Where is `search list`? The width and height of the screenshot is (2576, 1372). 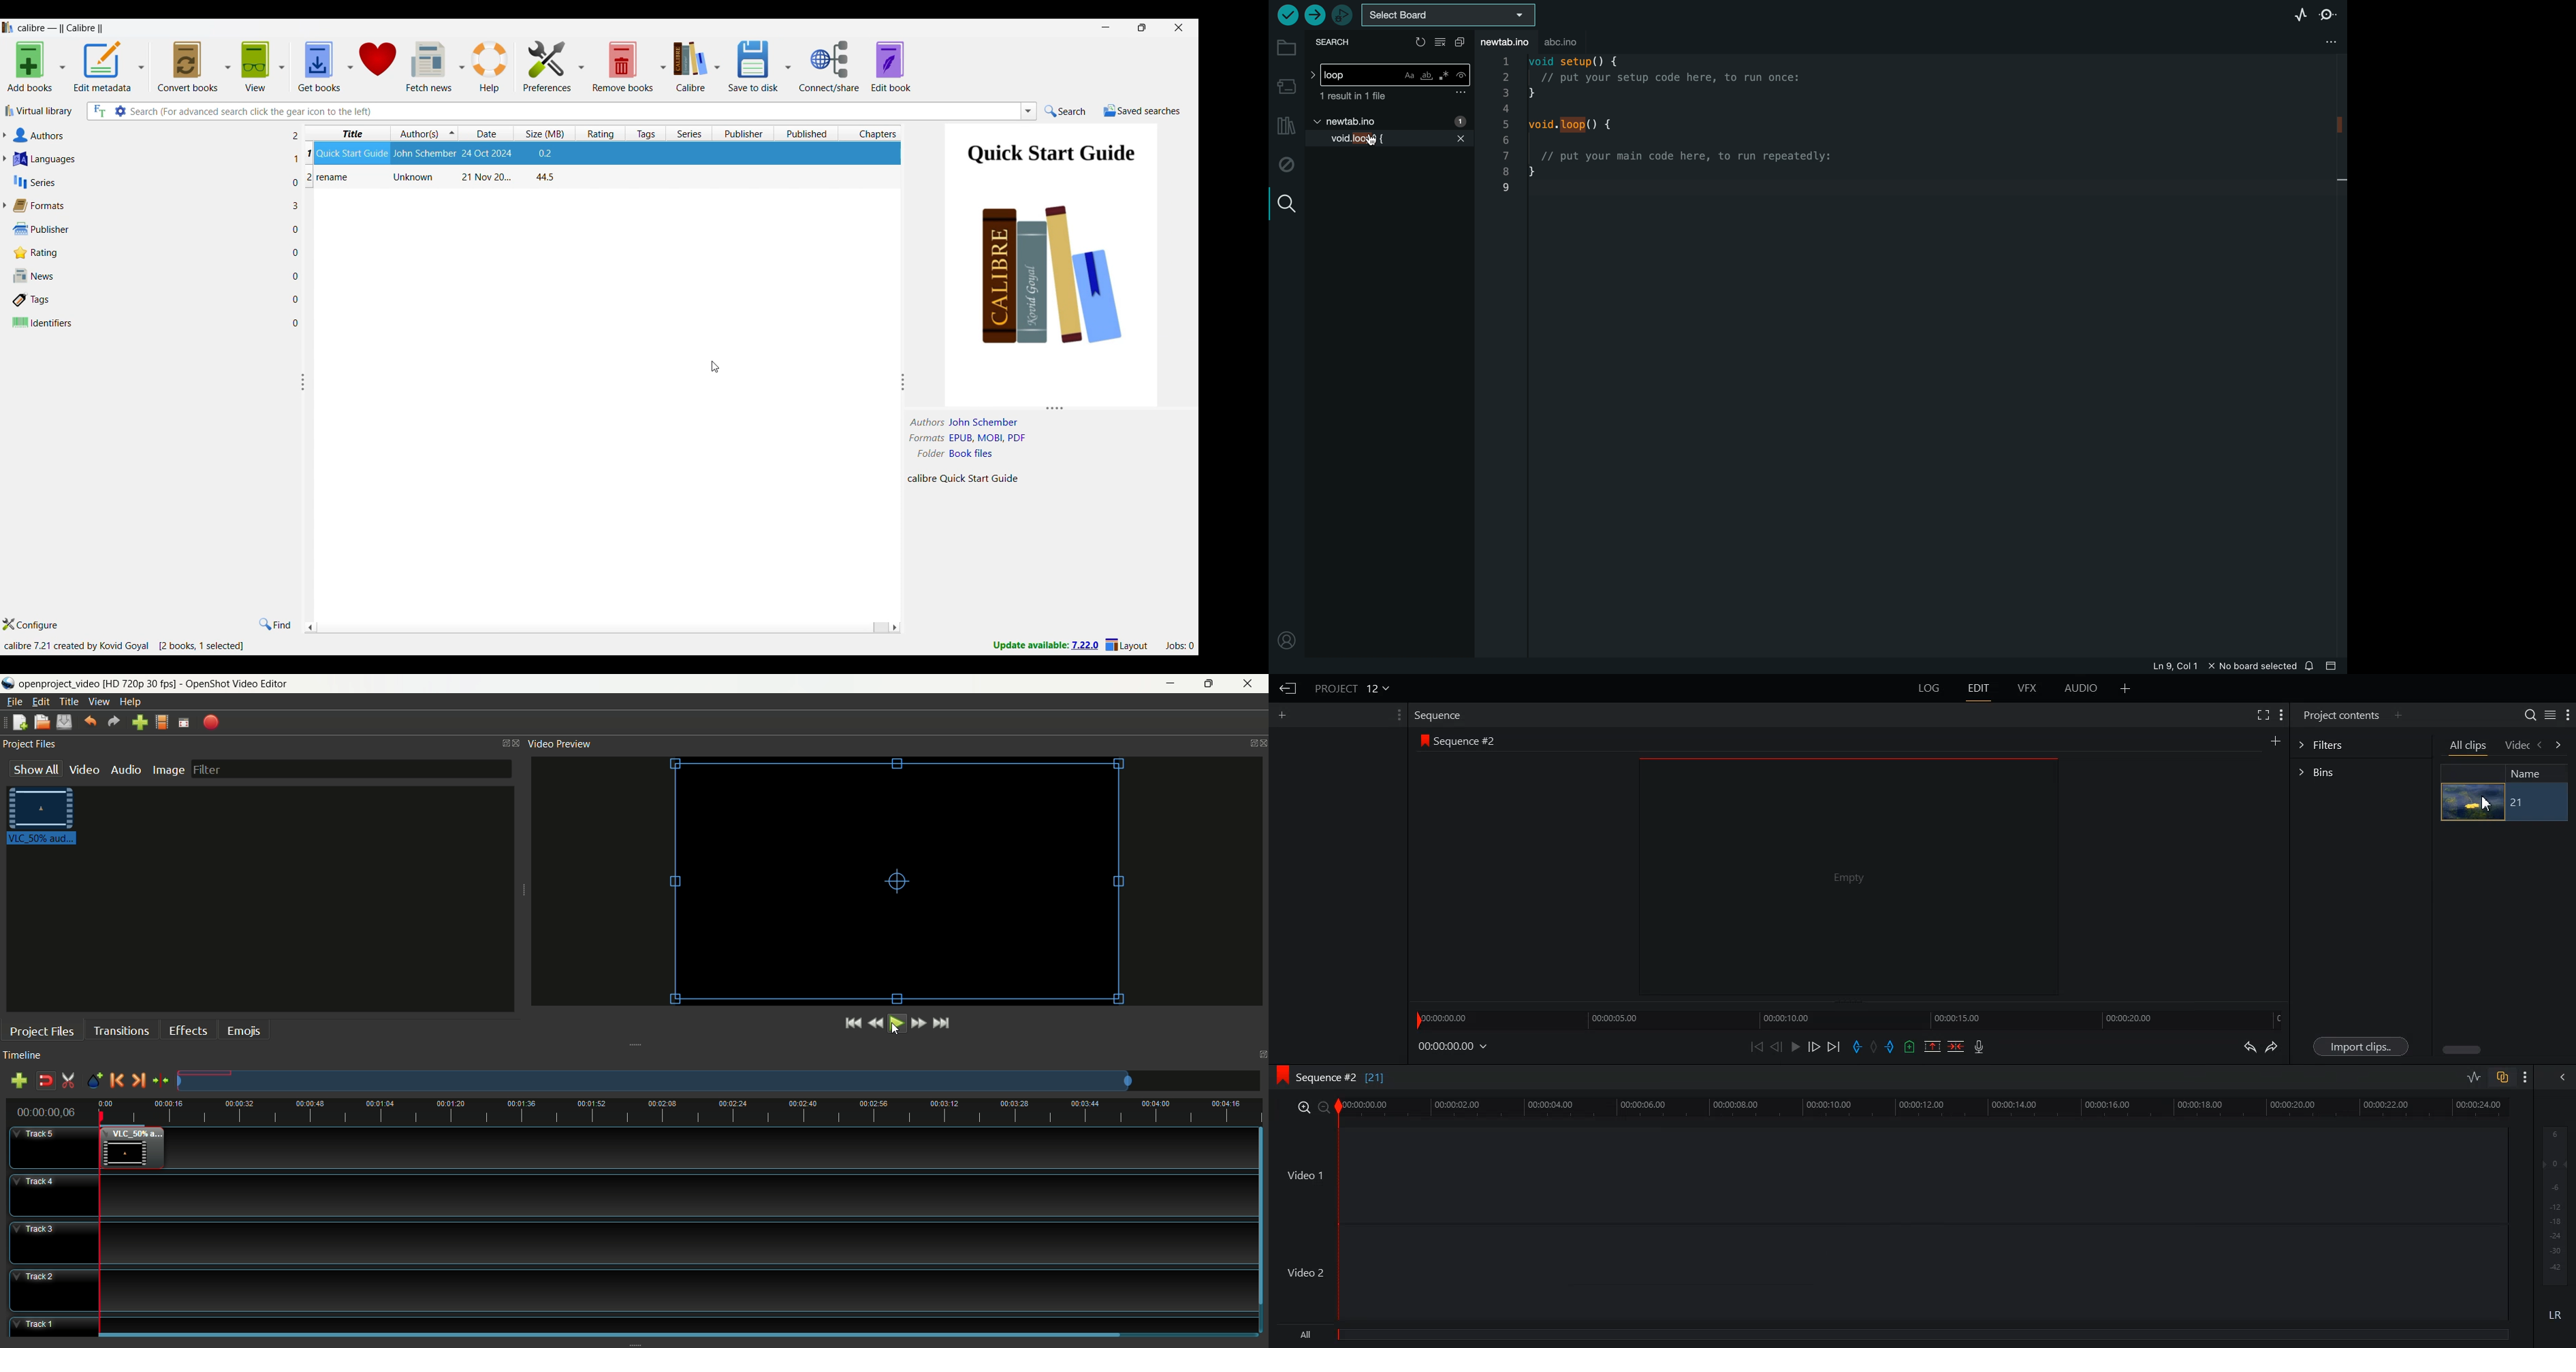
search list is located at coordinates (1392, 139).